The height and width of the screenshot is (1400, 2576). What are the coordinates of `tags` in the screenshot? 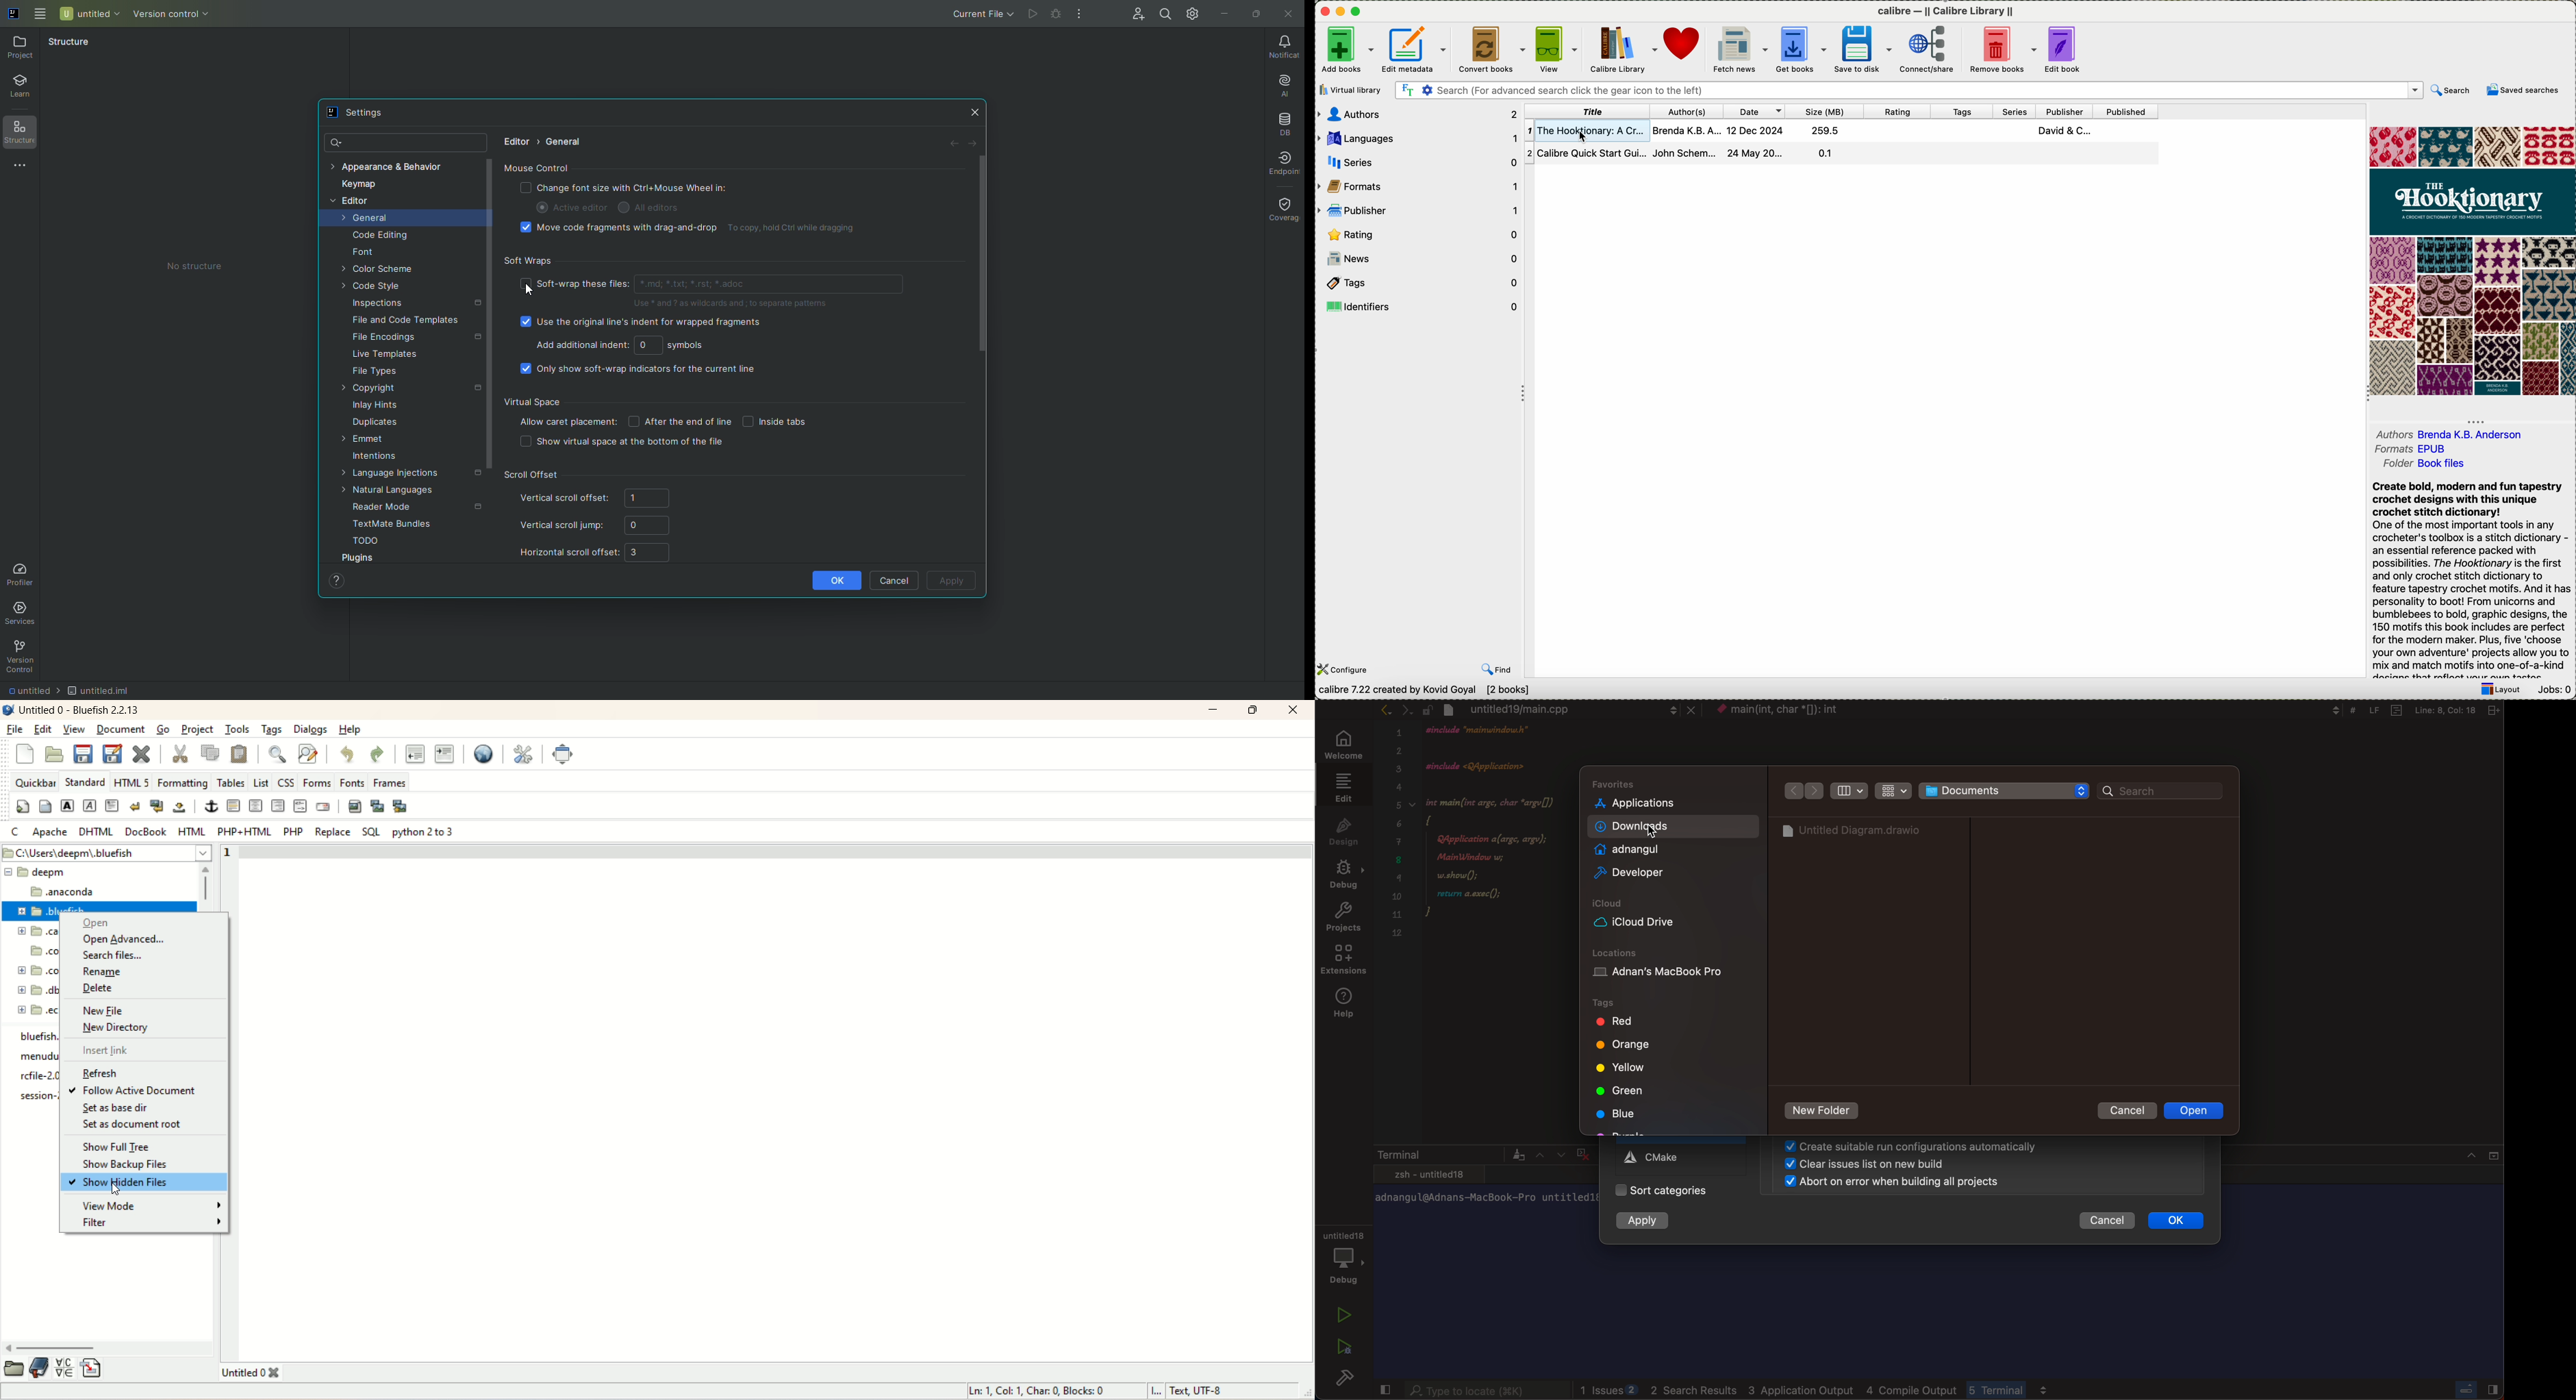 It's located at (1966, 111).